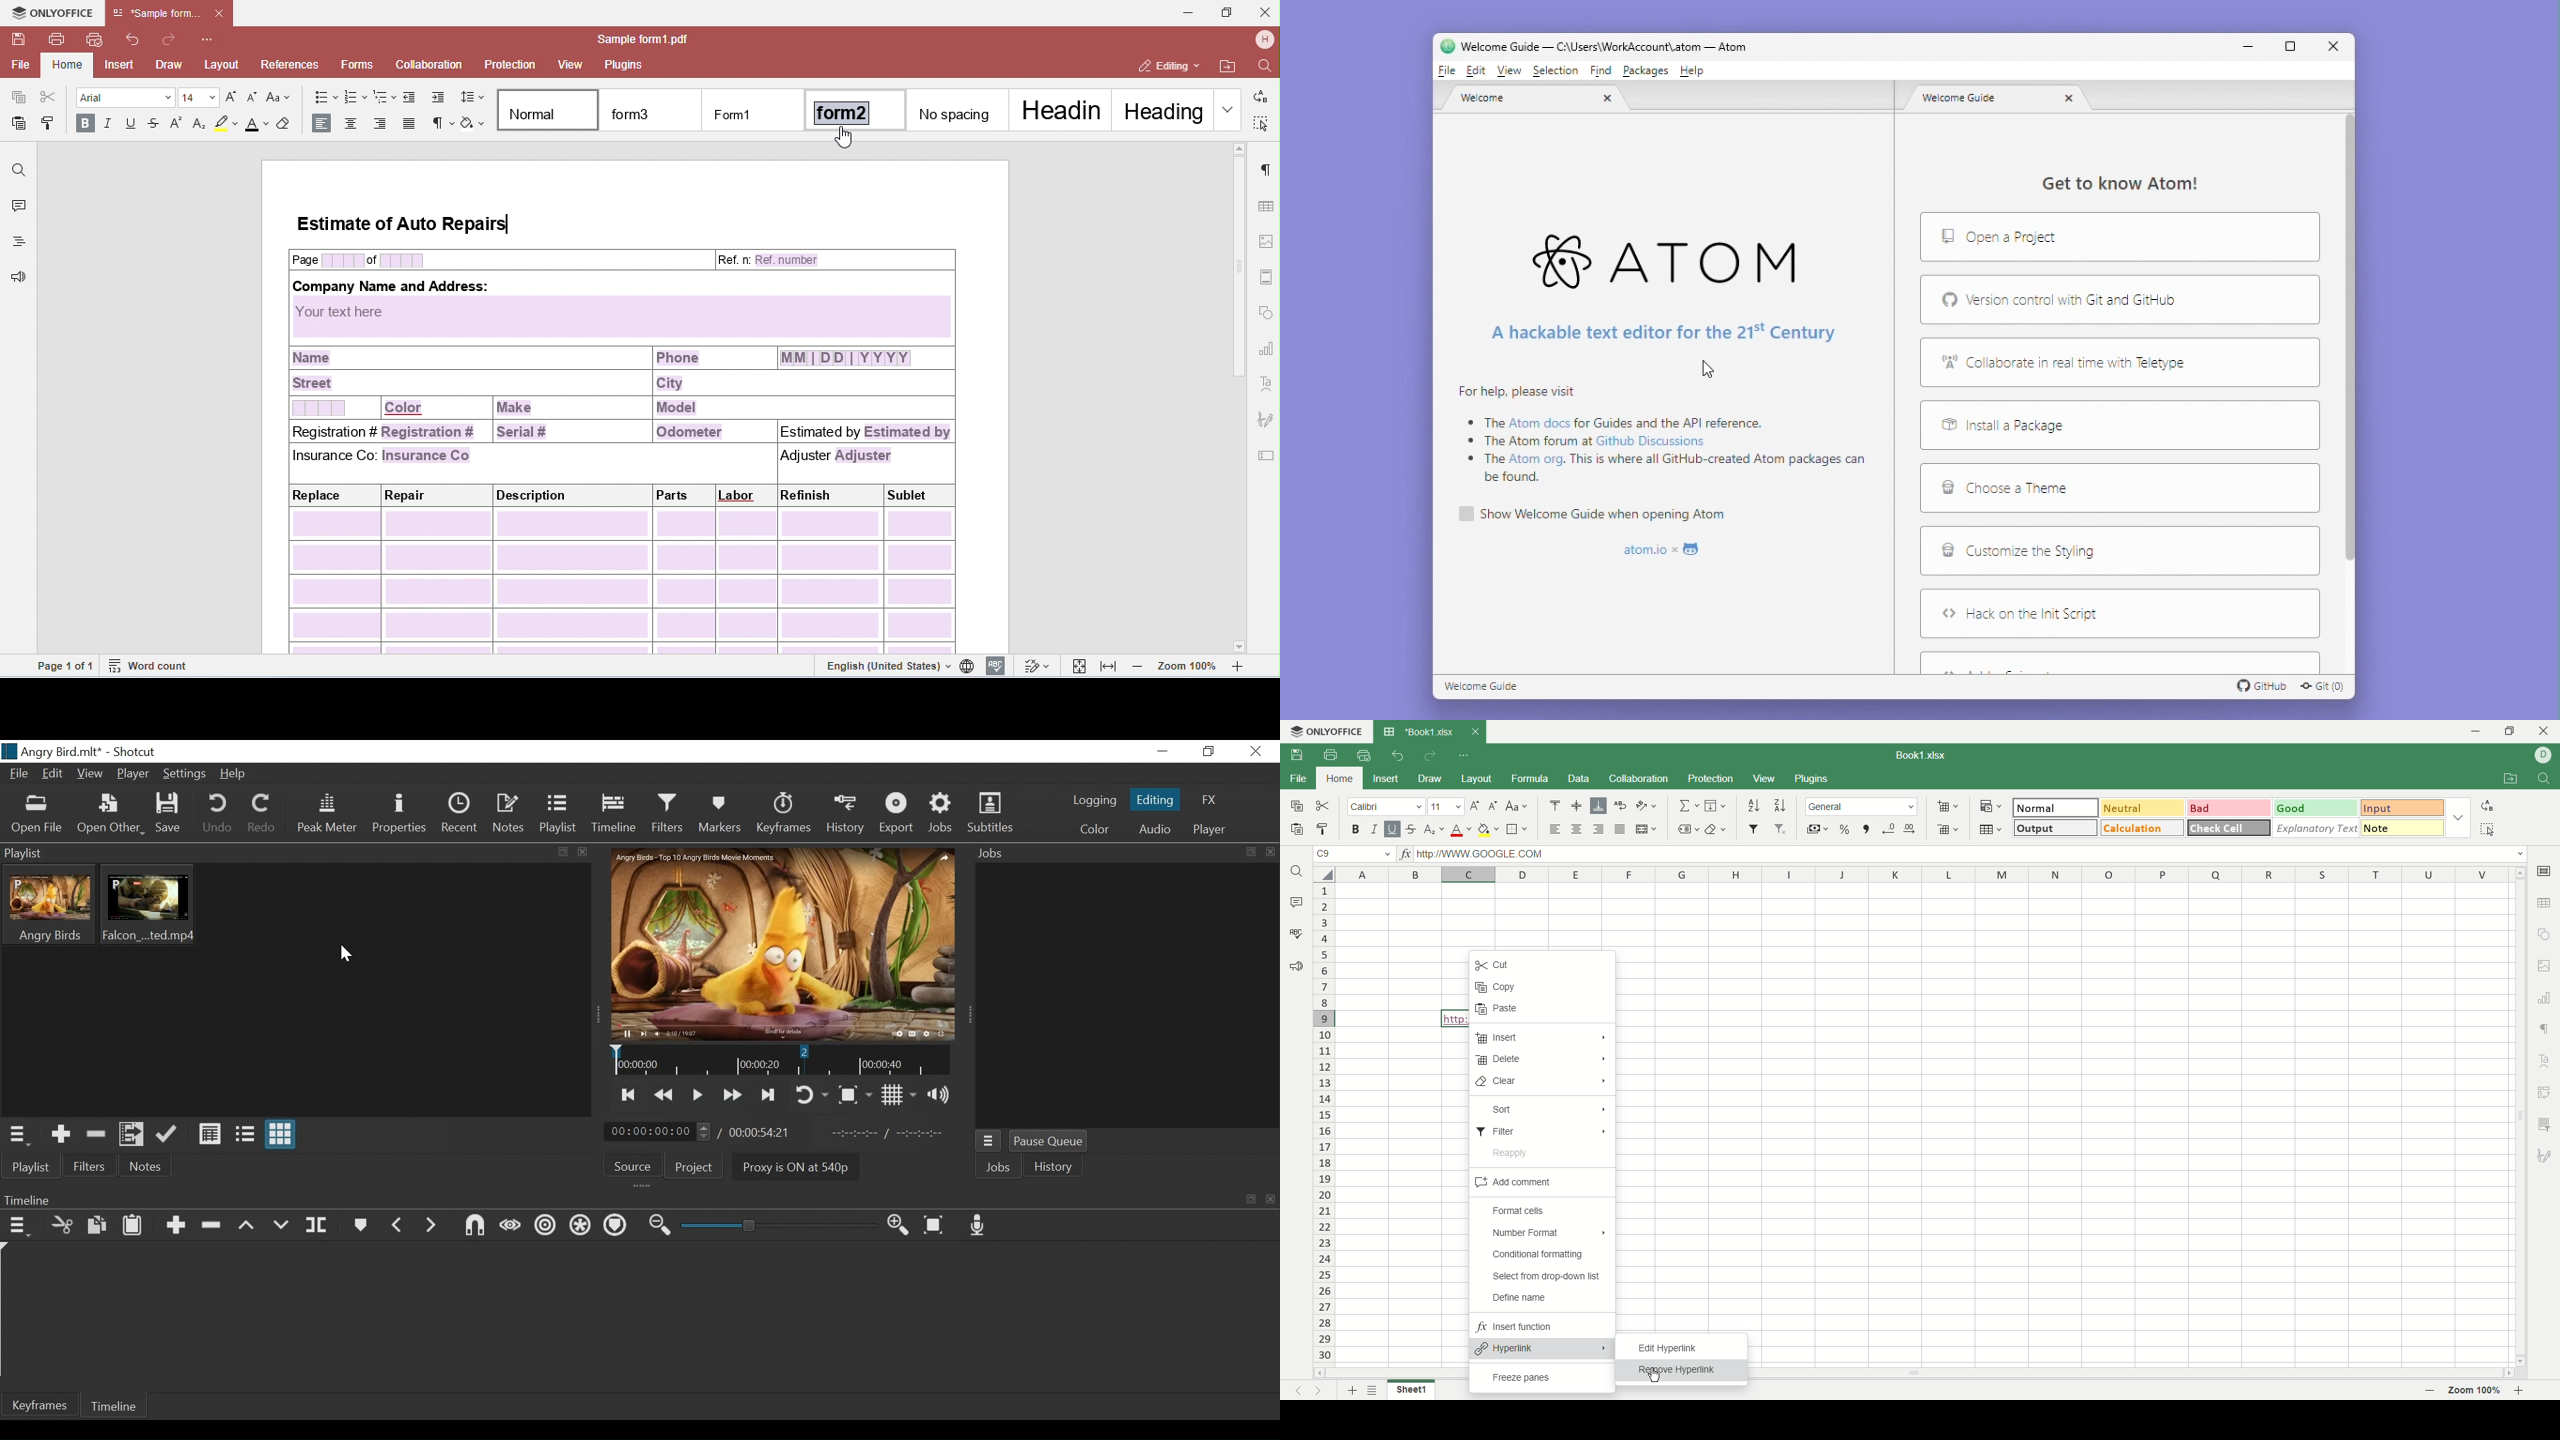 The image size is (2576, 1456). I want to click on Find, so click(1602, 71).